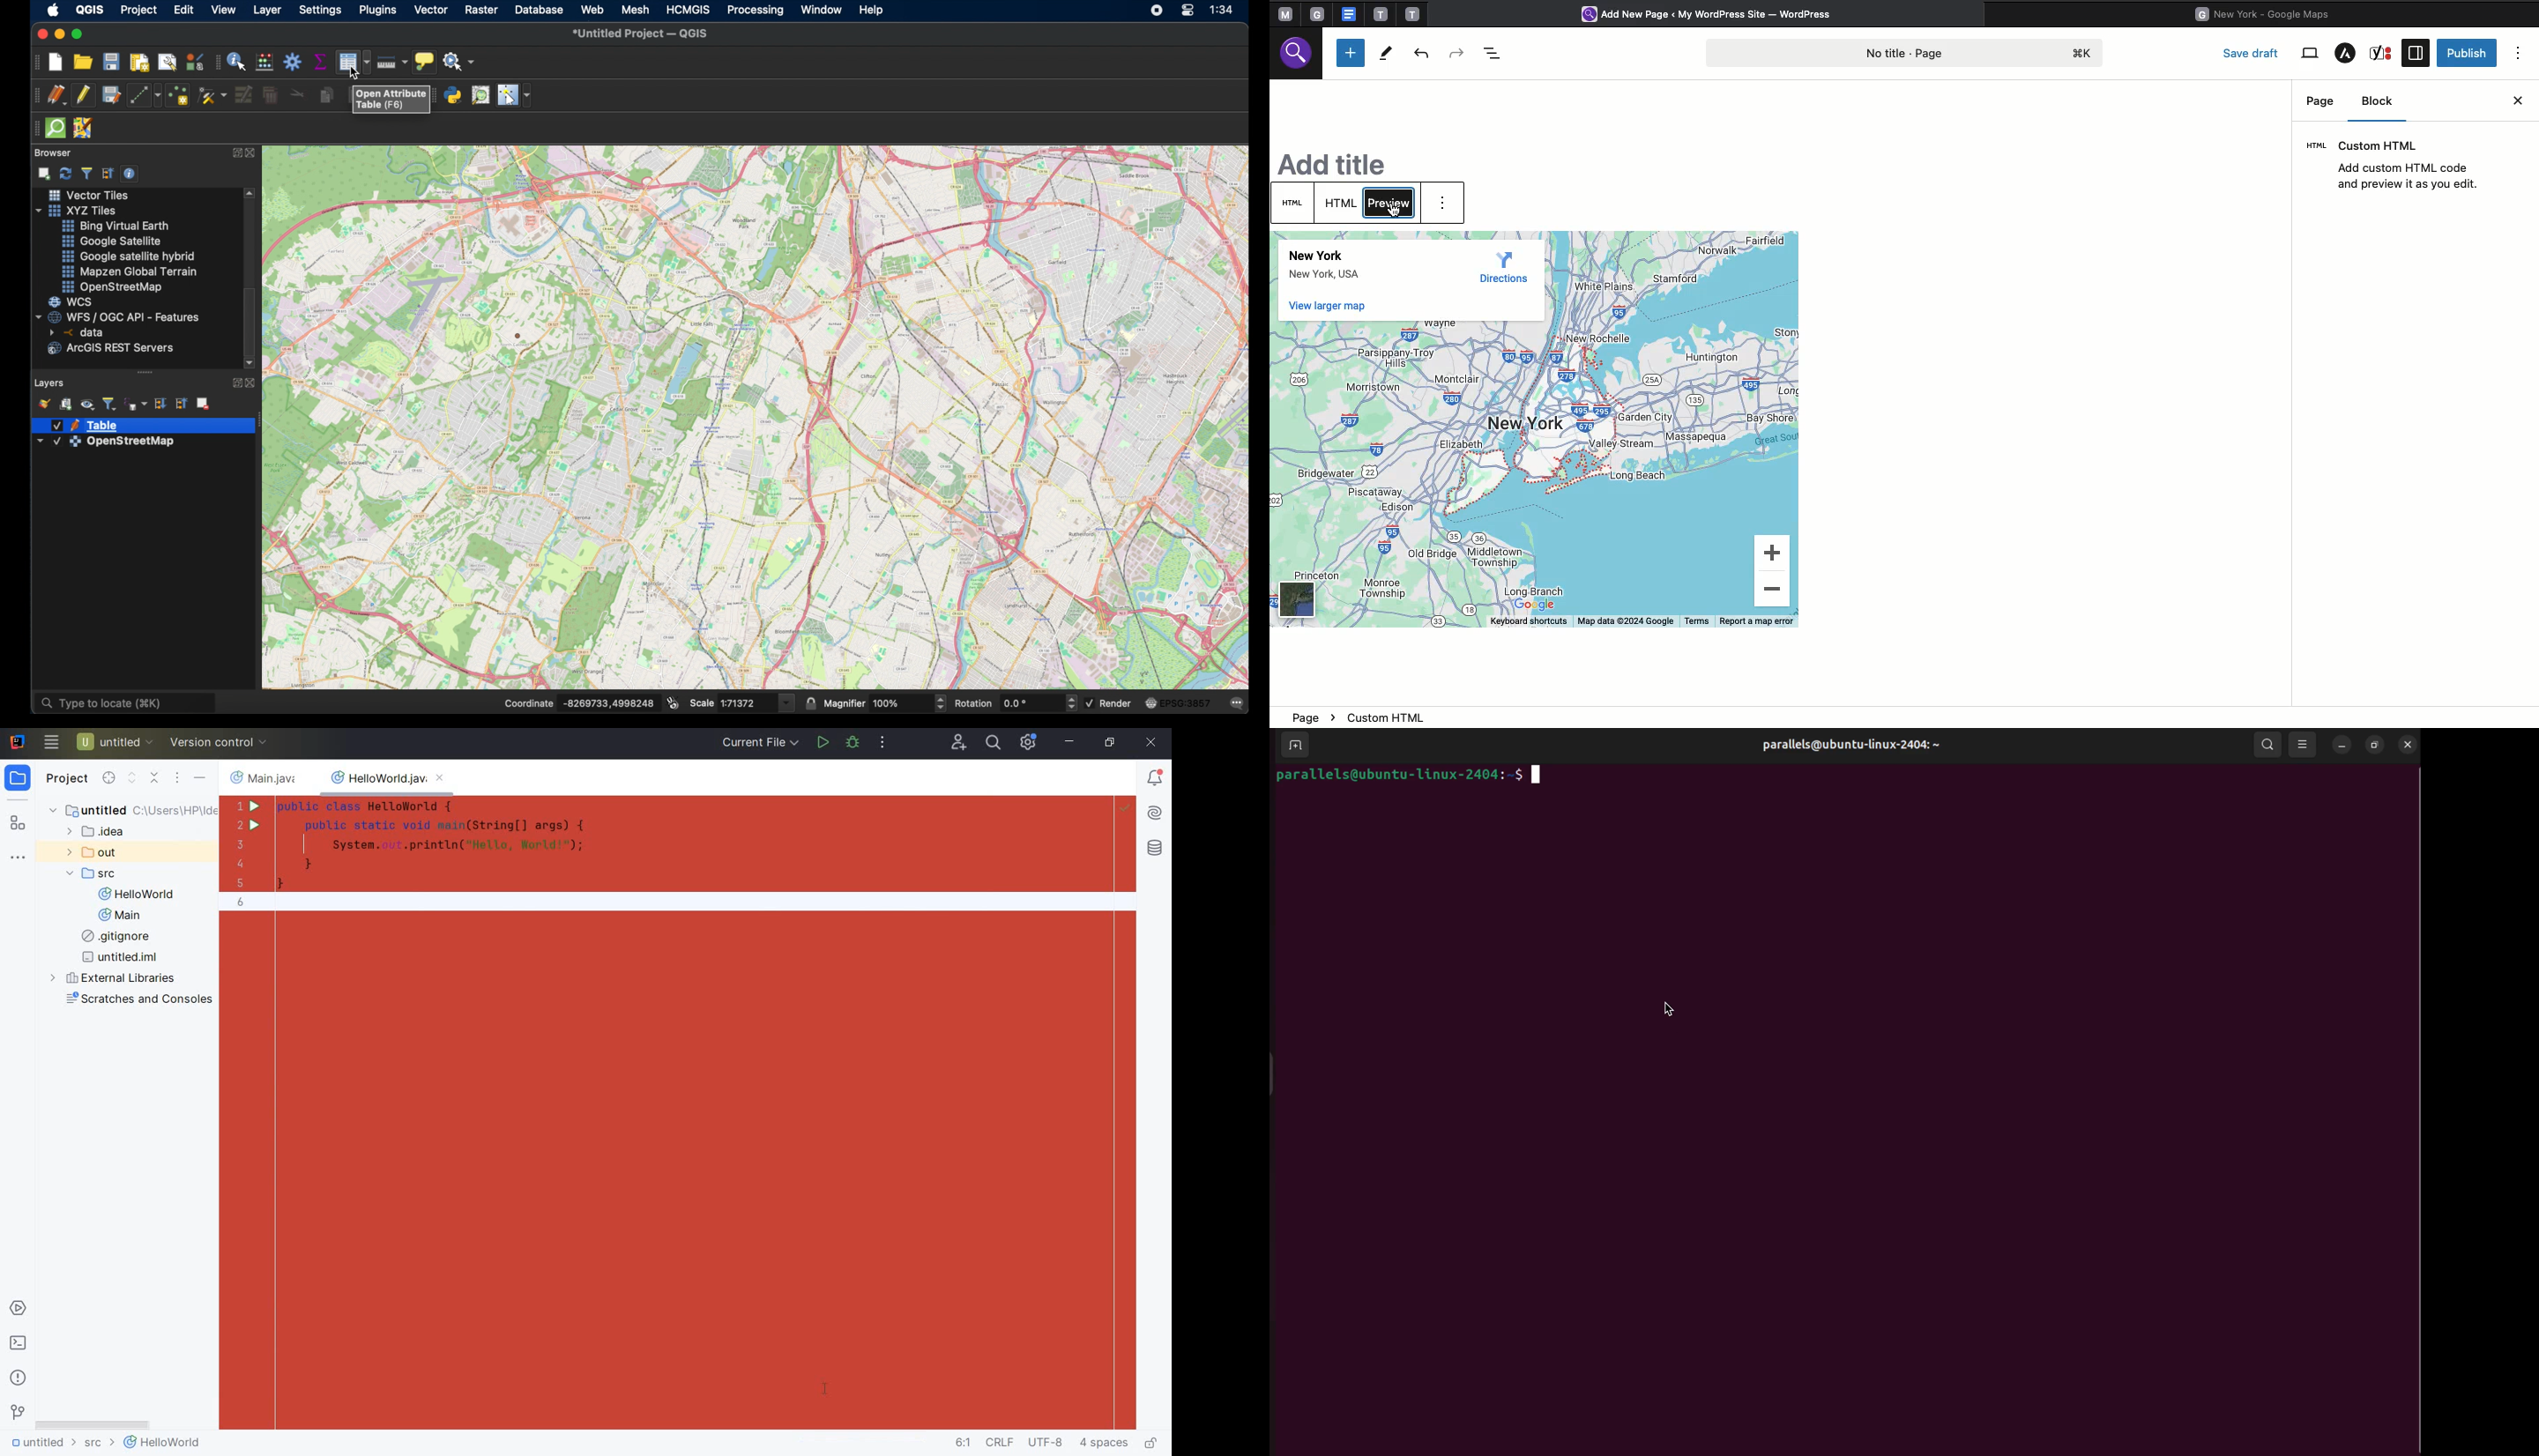 The image size is (2548, 1456). What do you see at coordinates (91, 852) in the screenshot?
I see `out` at bounding box center [91, 852].